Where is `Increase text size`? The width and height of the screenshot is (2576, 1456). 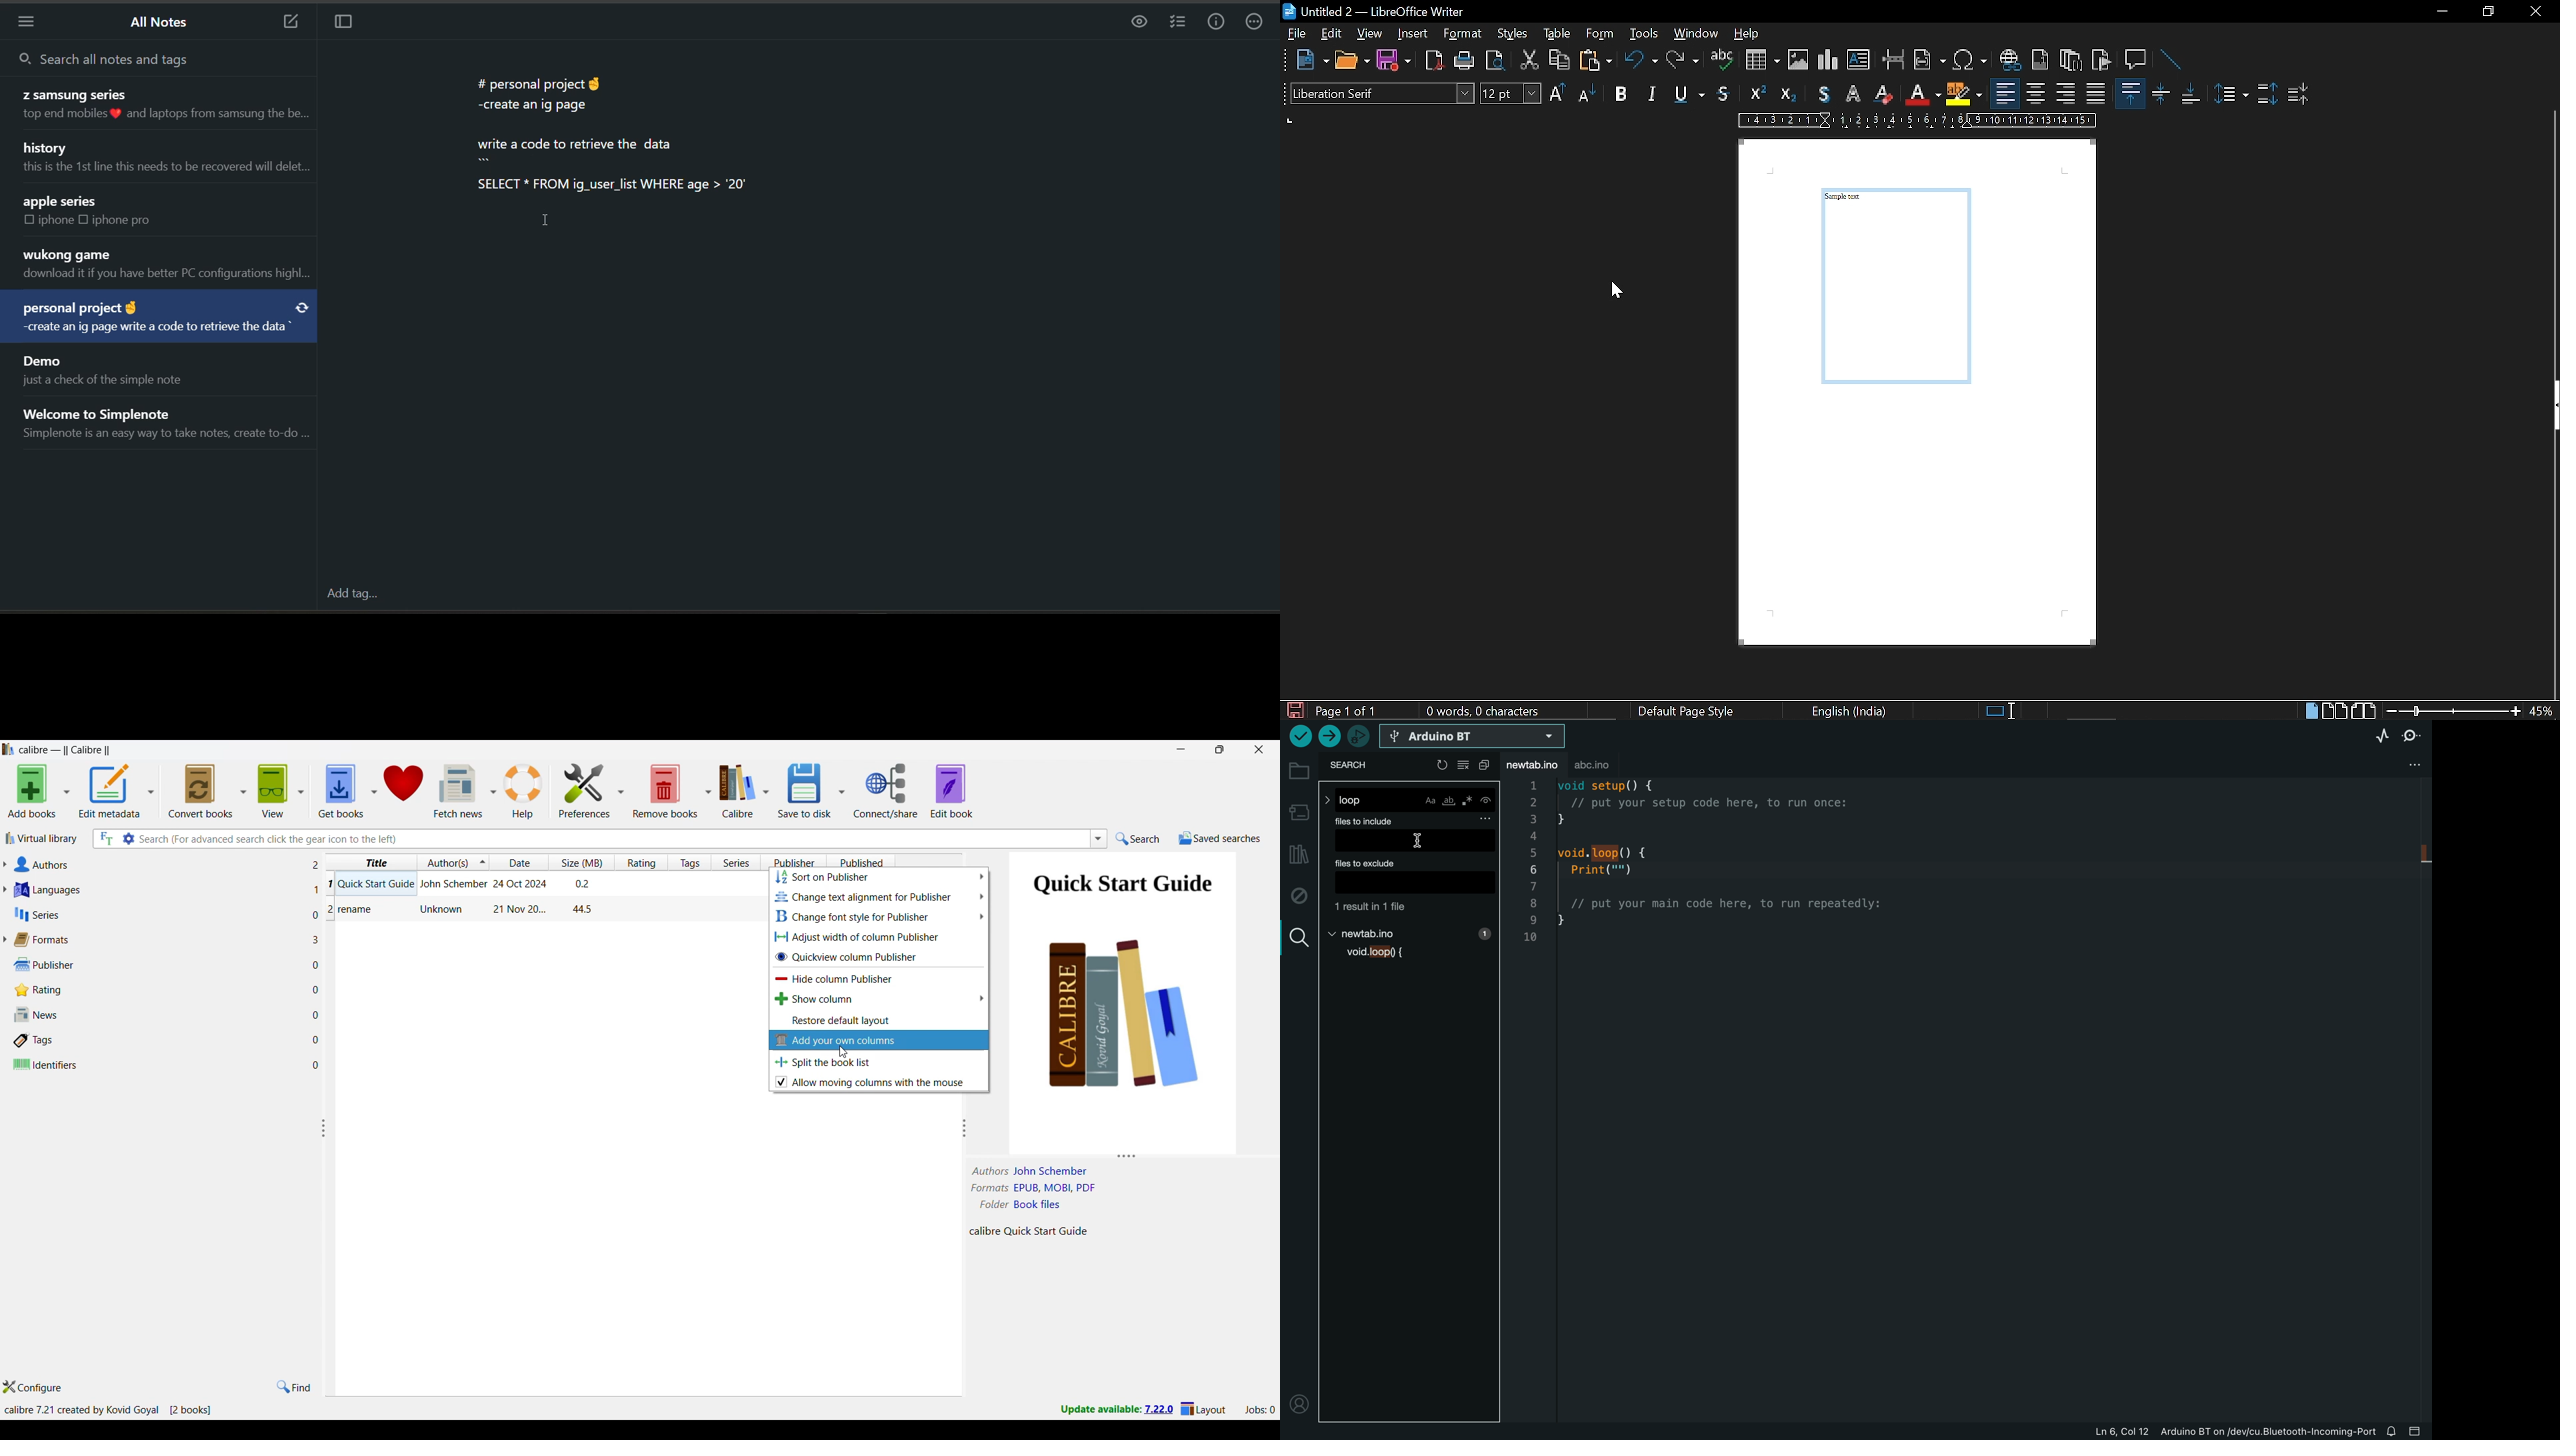
Increase text size is located at coordinates (1559, 93).